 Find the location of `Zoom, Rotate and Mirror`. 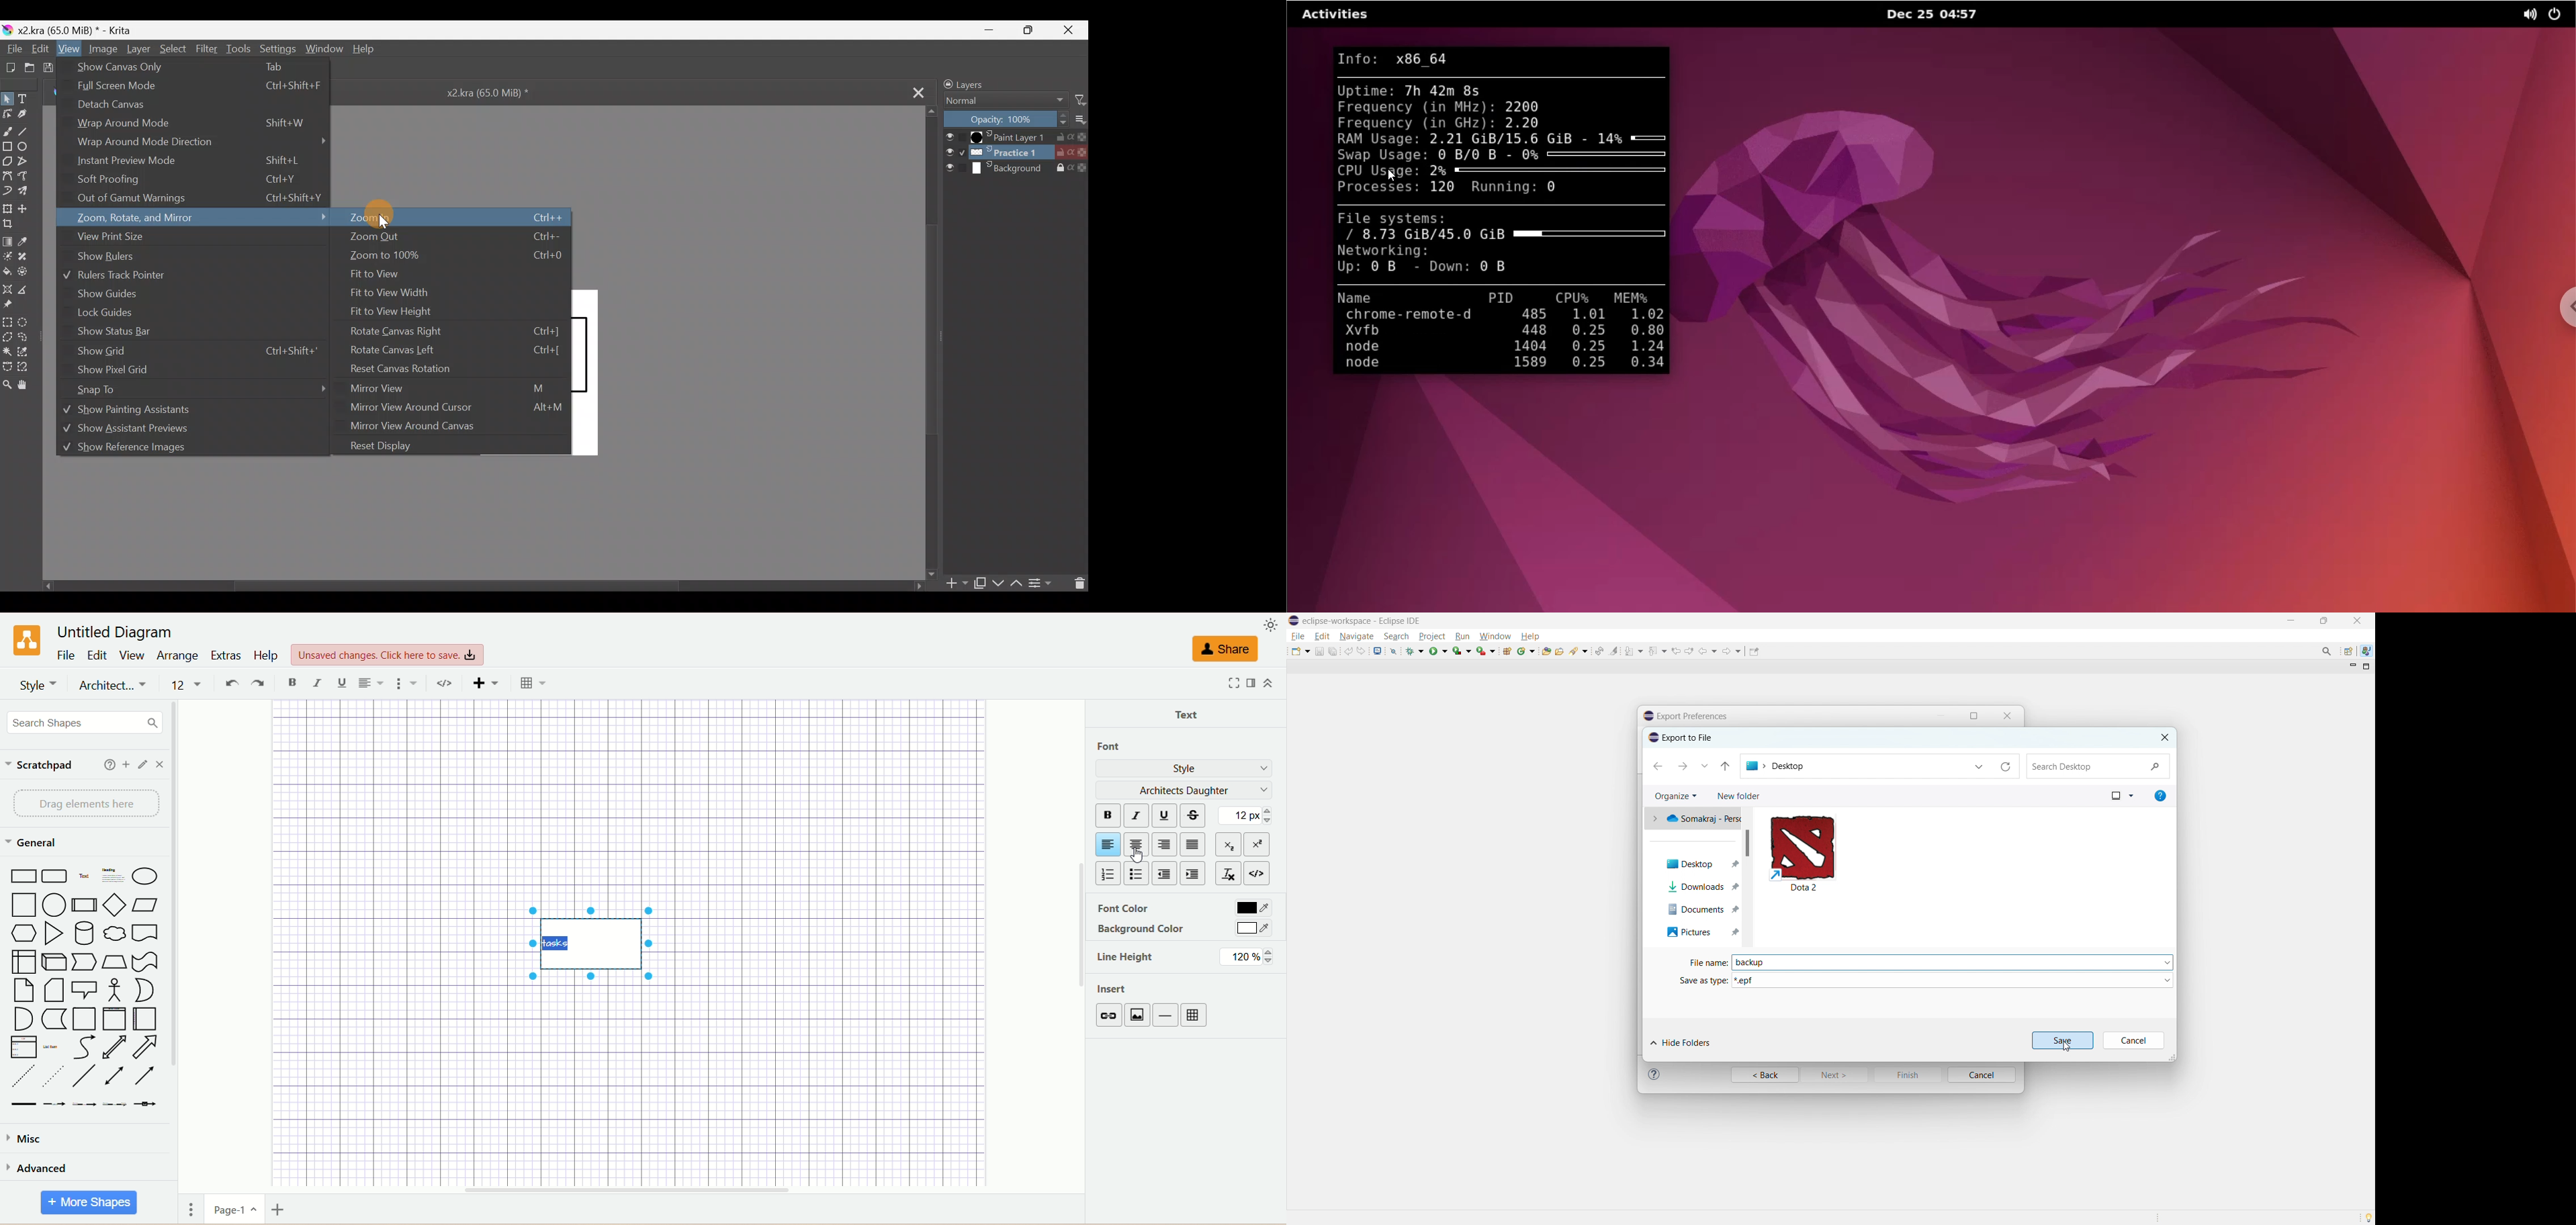

Zoom, Rotate and Mirror is located at coordinates (202, 219).